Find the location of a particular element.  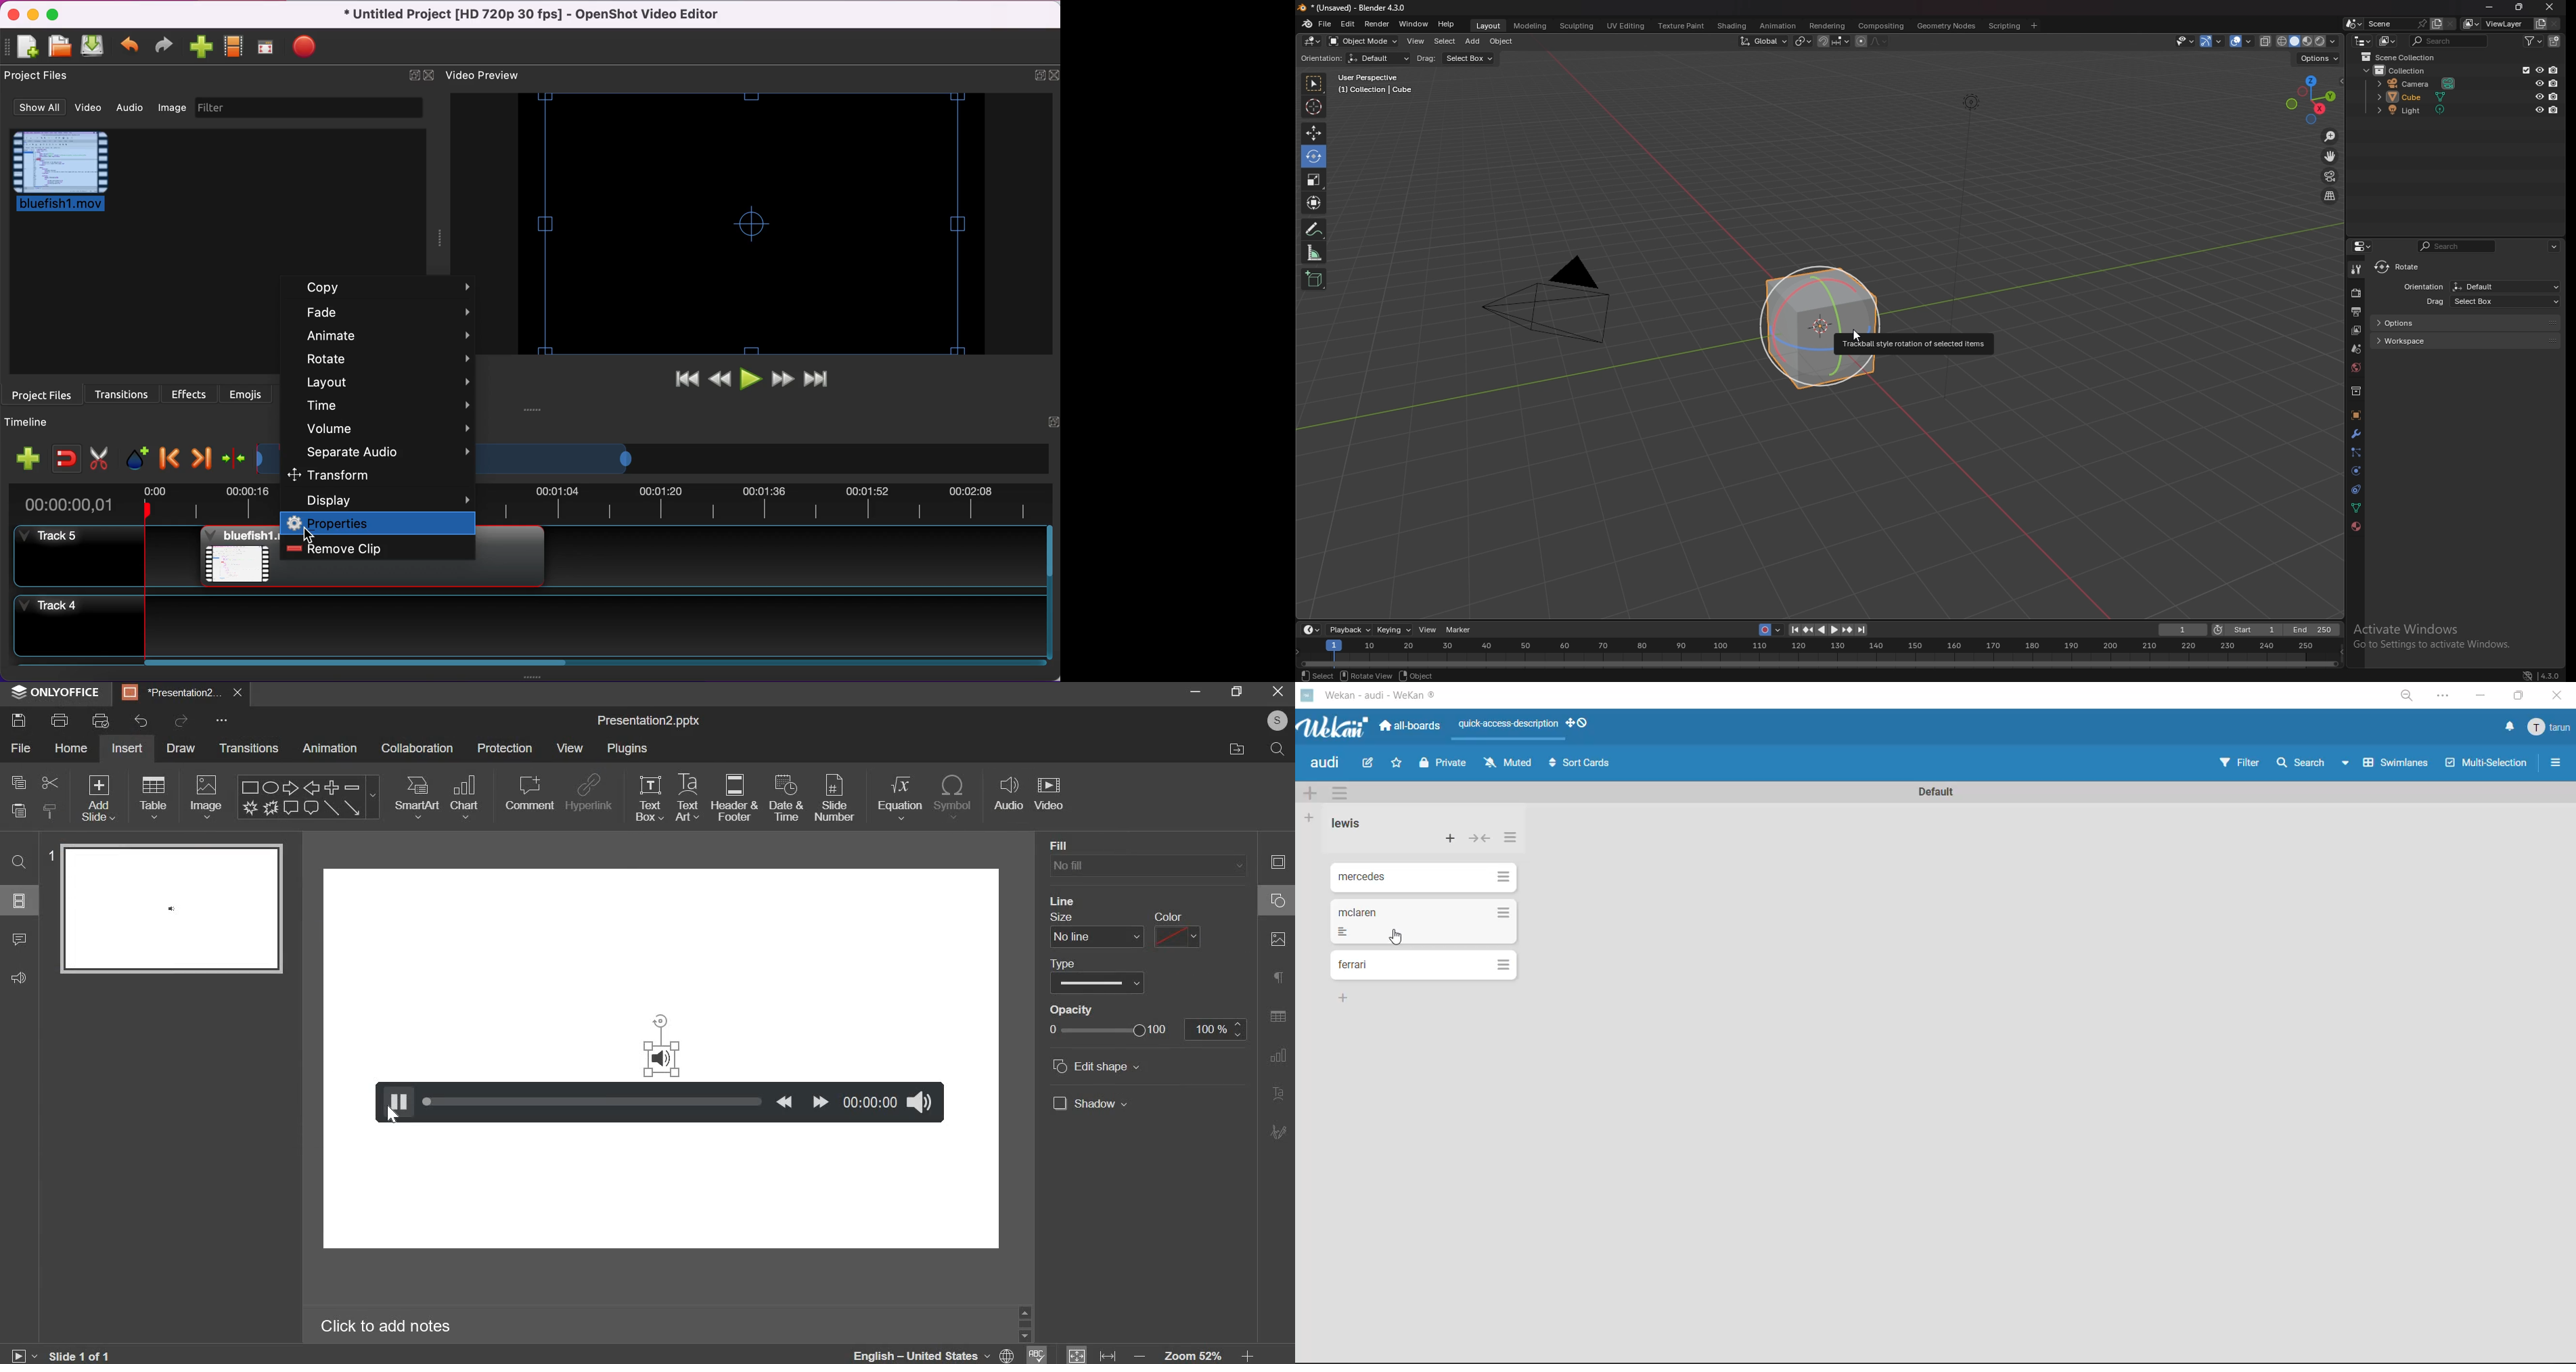

app logo is located at coordinates (1335, 729).